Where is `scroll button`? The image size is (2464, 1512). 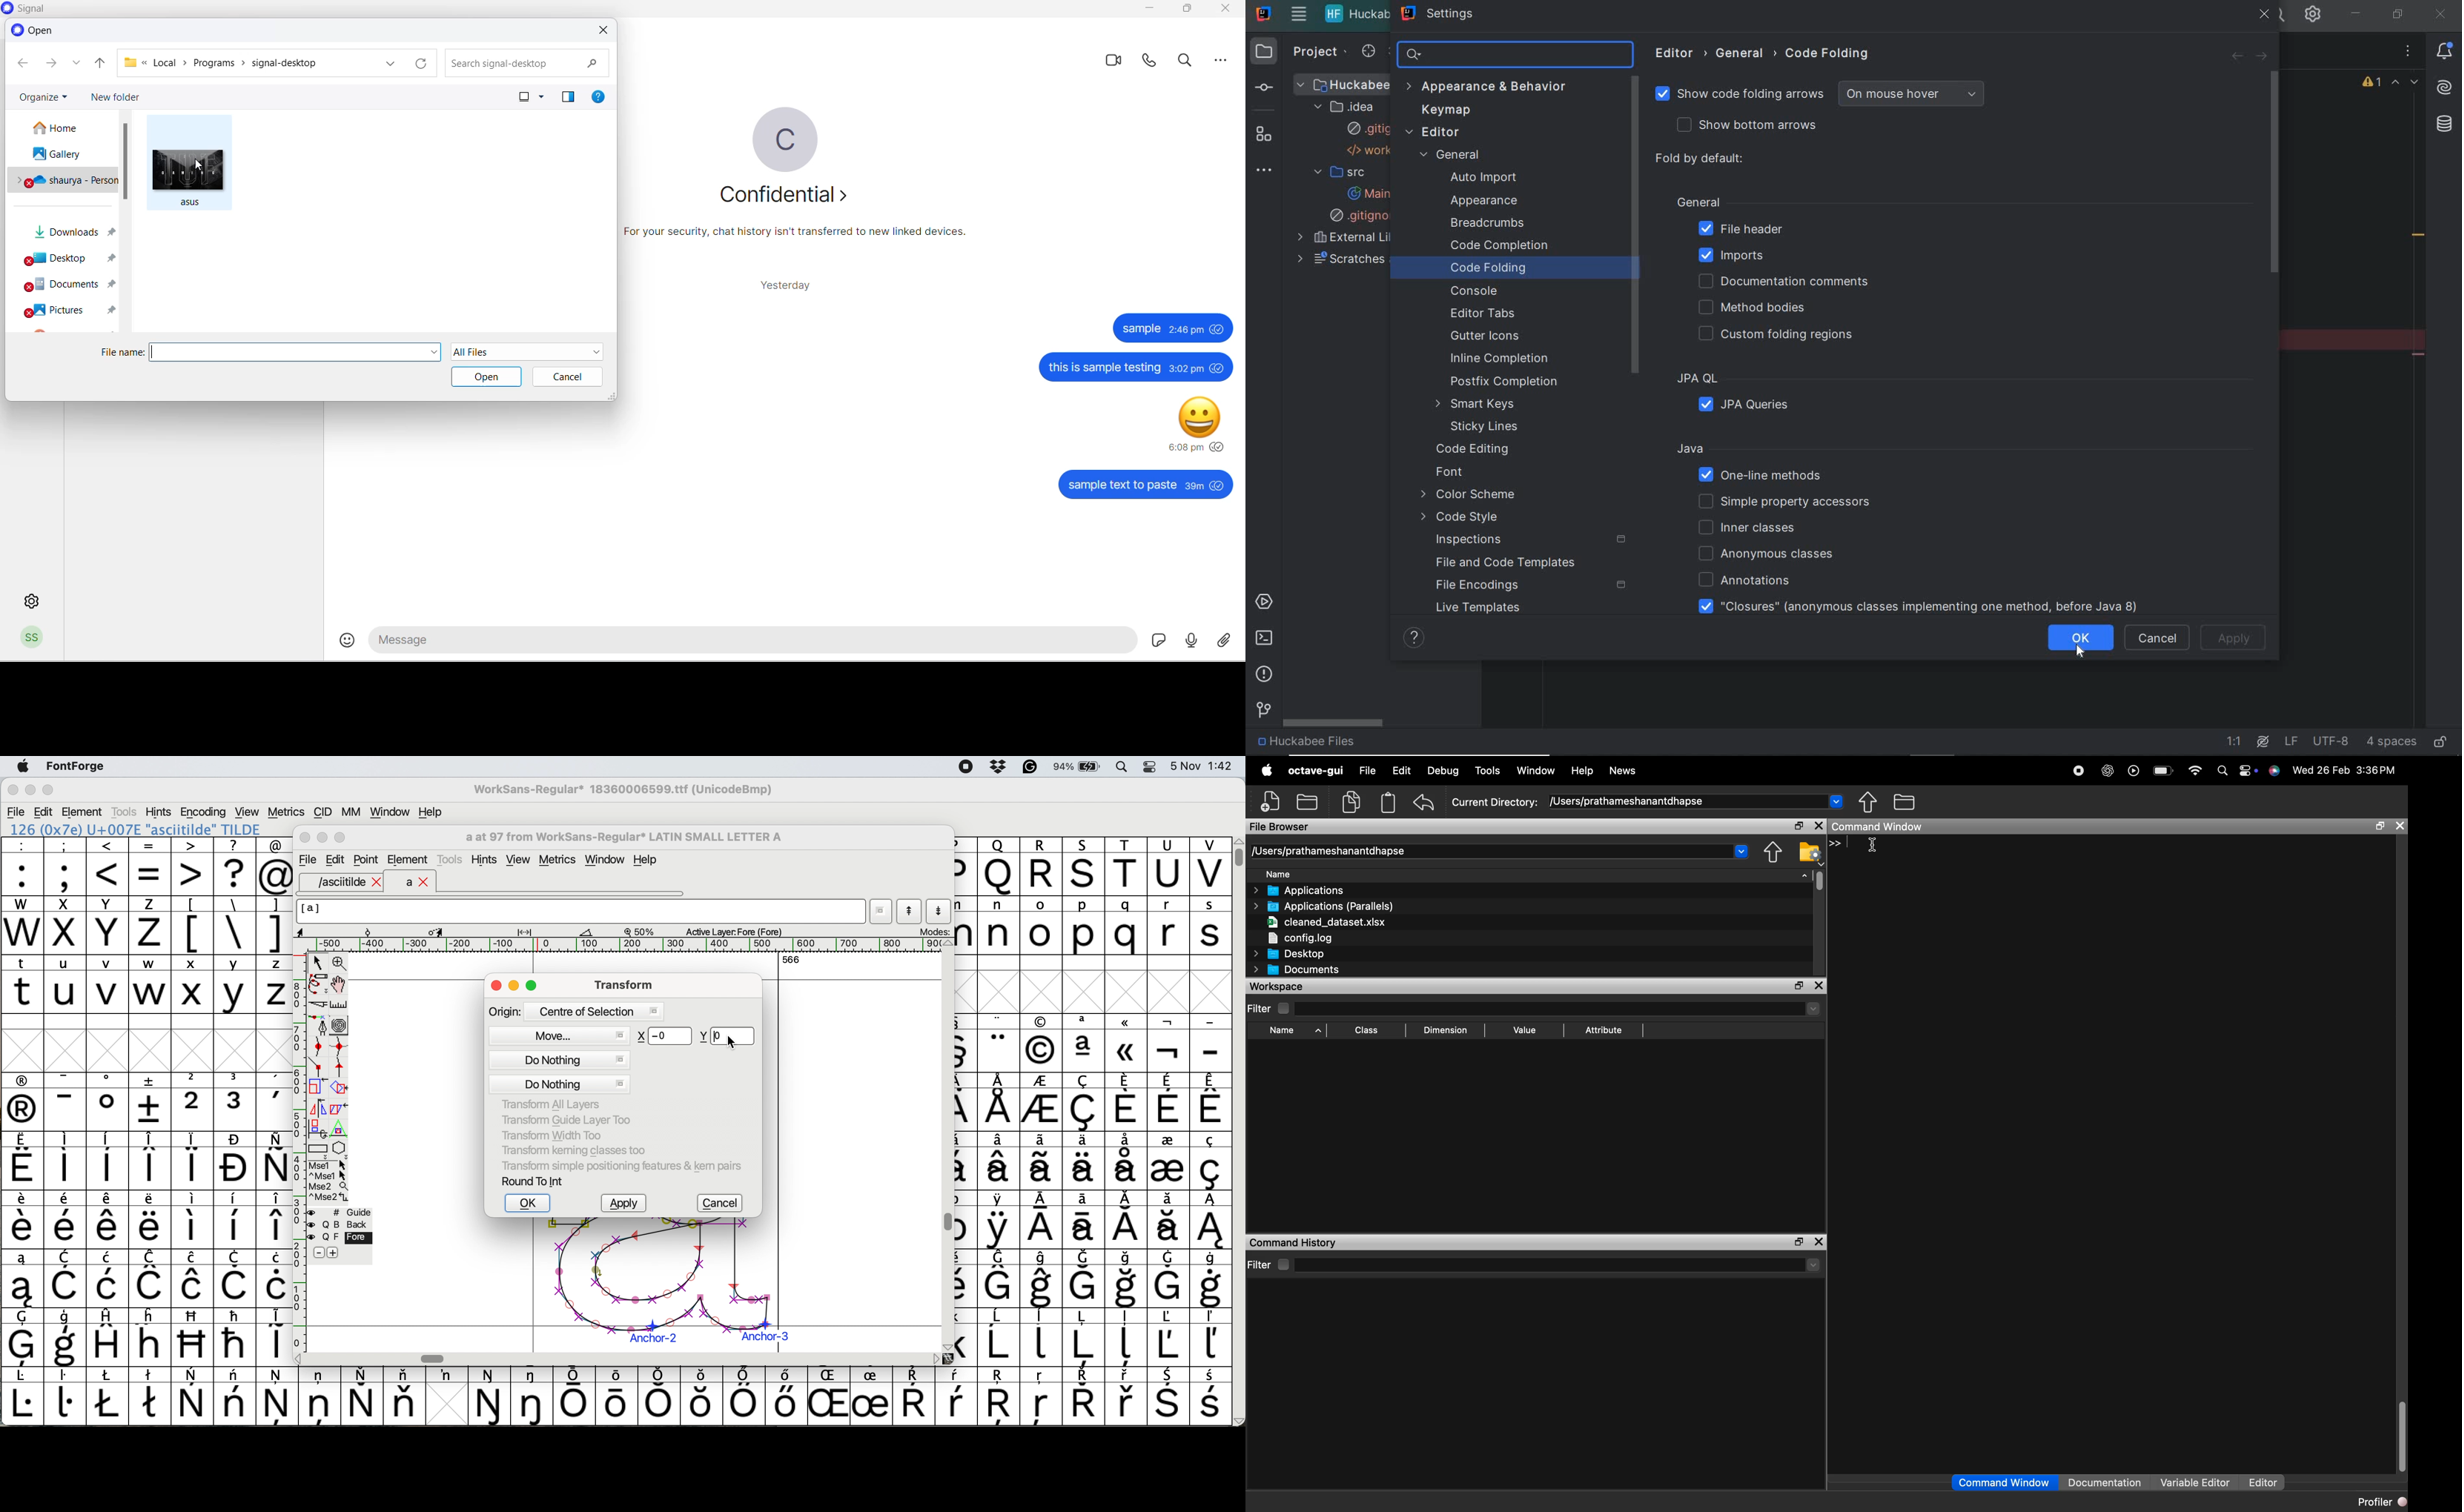
scroll button is located at coordinates (936, 1359).